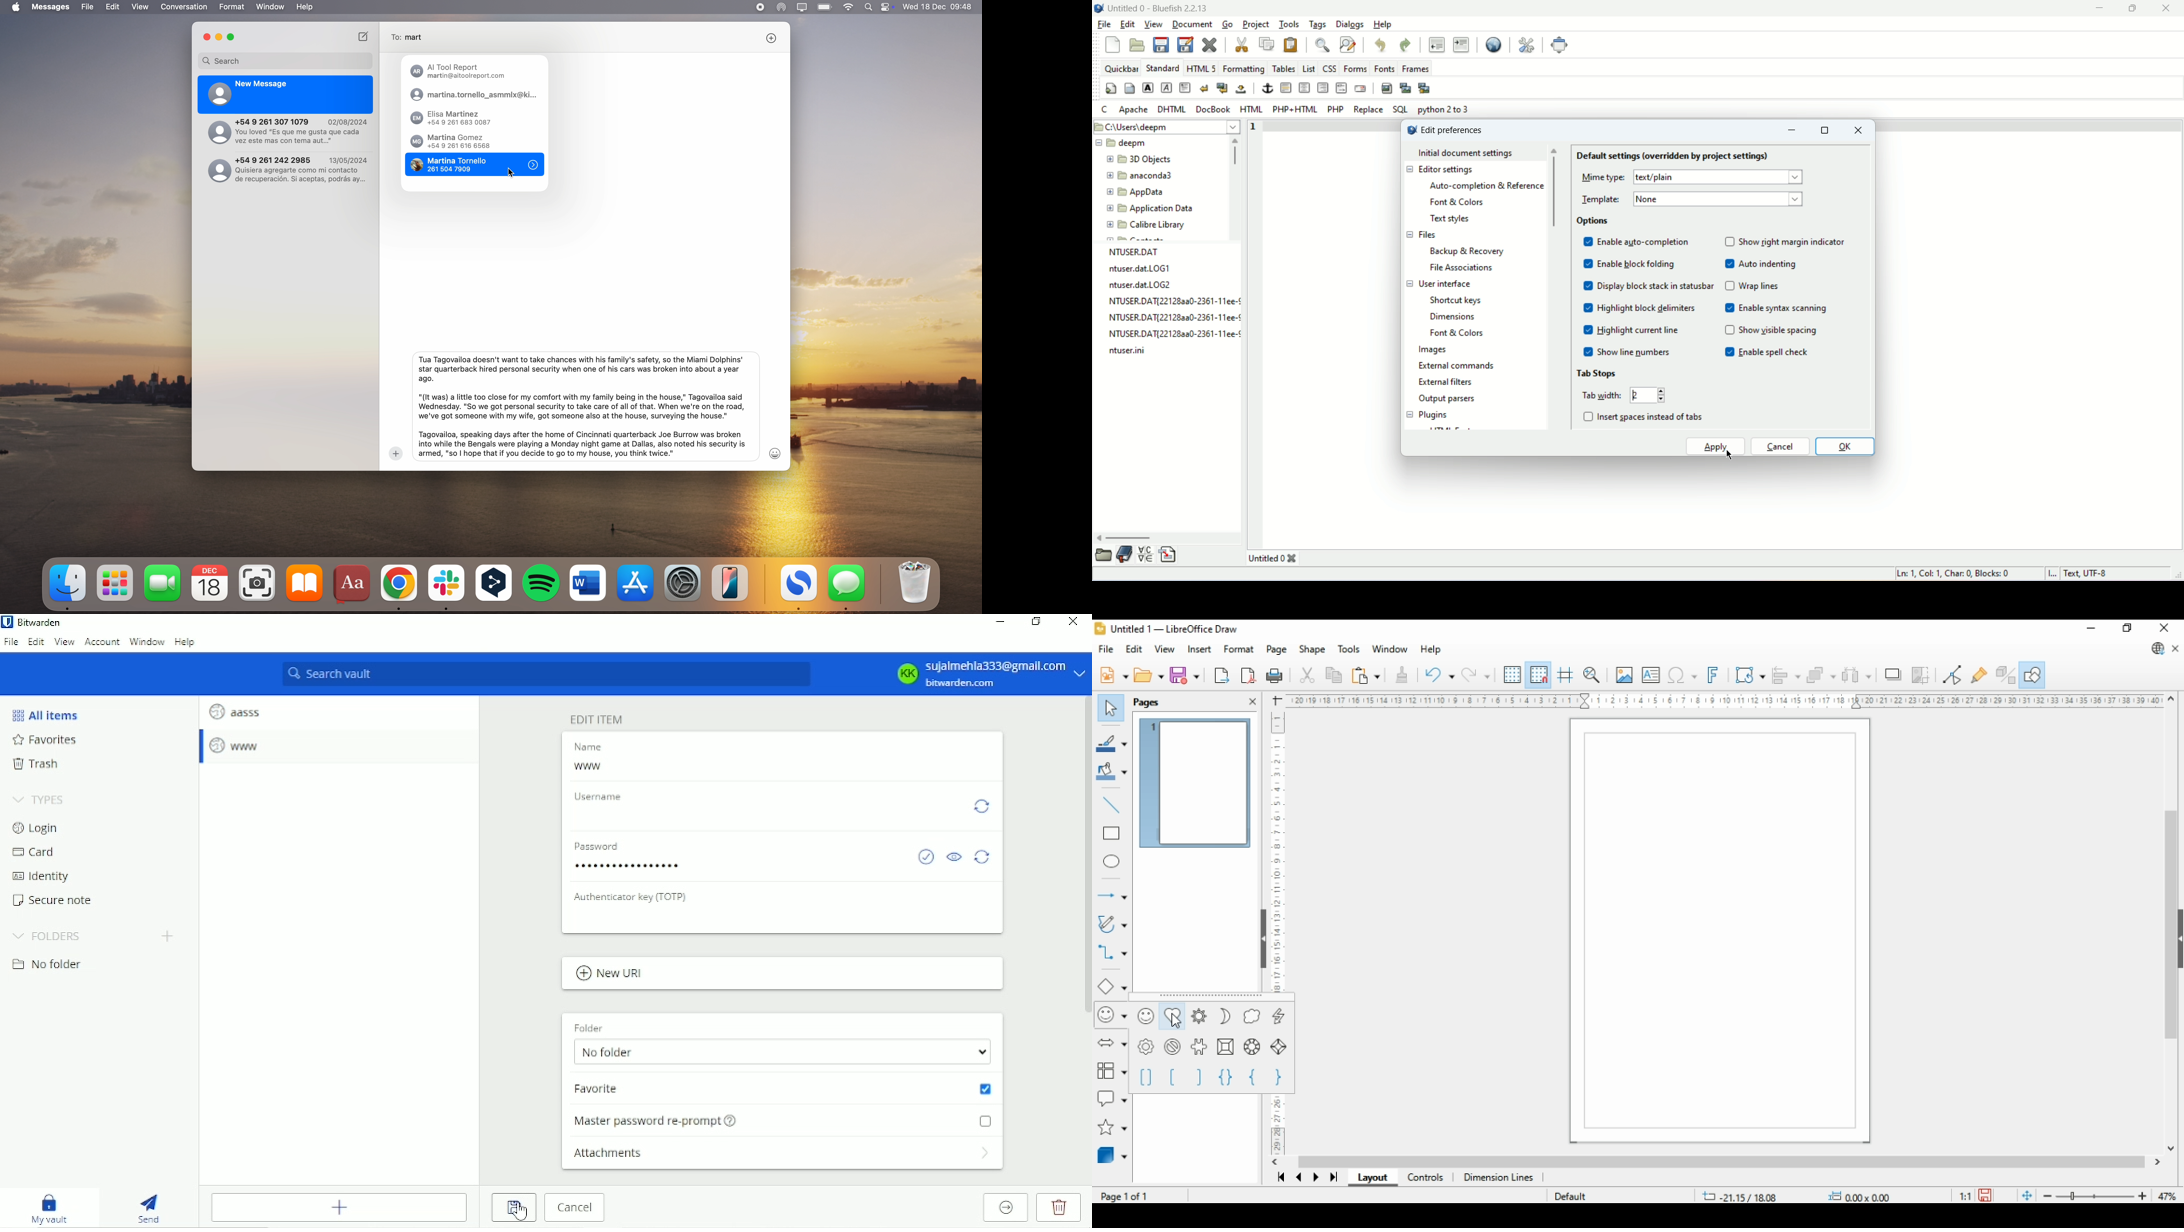 The image size is (2184, 1232). Describe the element at coordinates (913, 583) in the screenshot. I see `trash` at that location.